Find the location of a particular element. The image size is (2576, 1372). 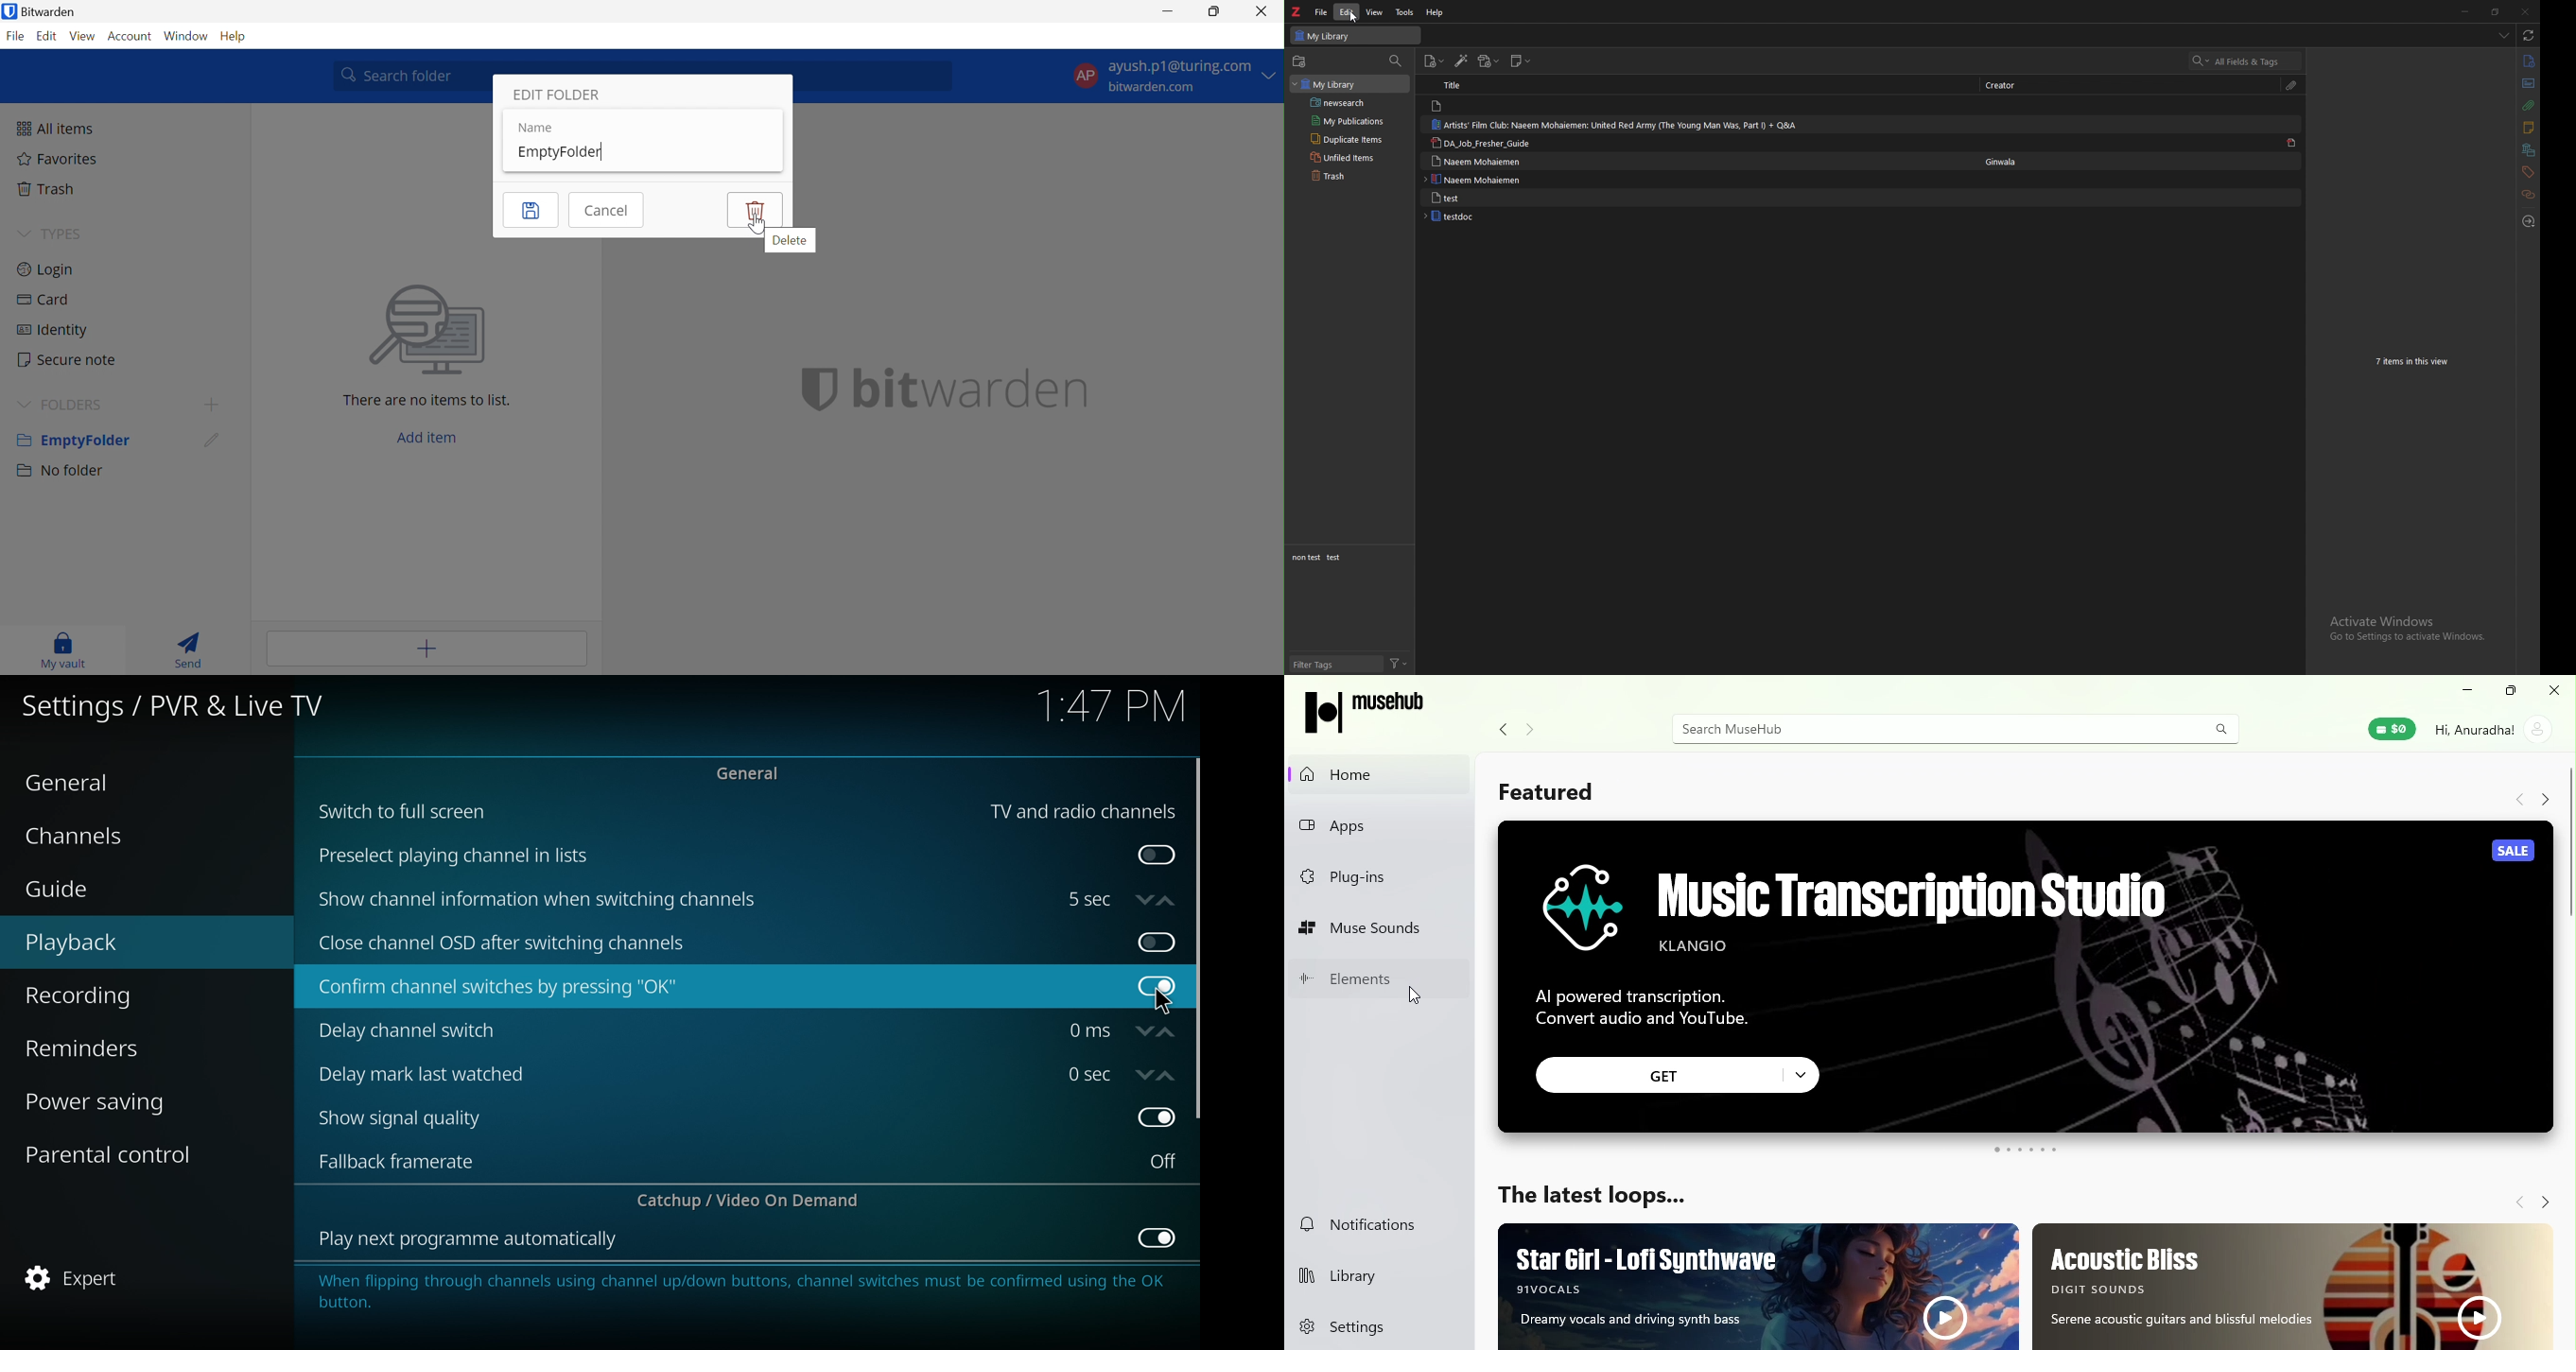

increase time is located at coordinates (1167, 1076).